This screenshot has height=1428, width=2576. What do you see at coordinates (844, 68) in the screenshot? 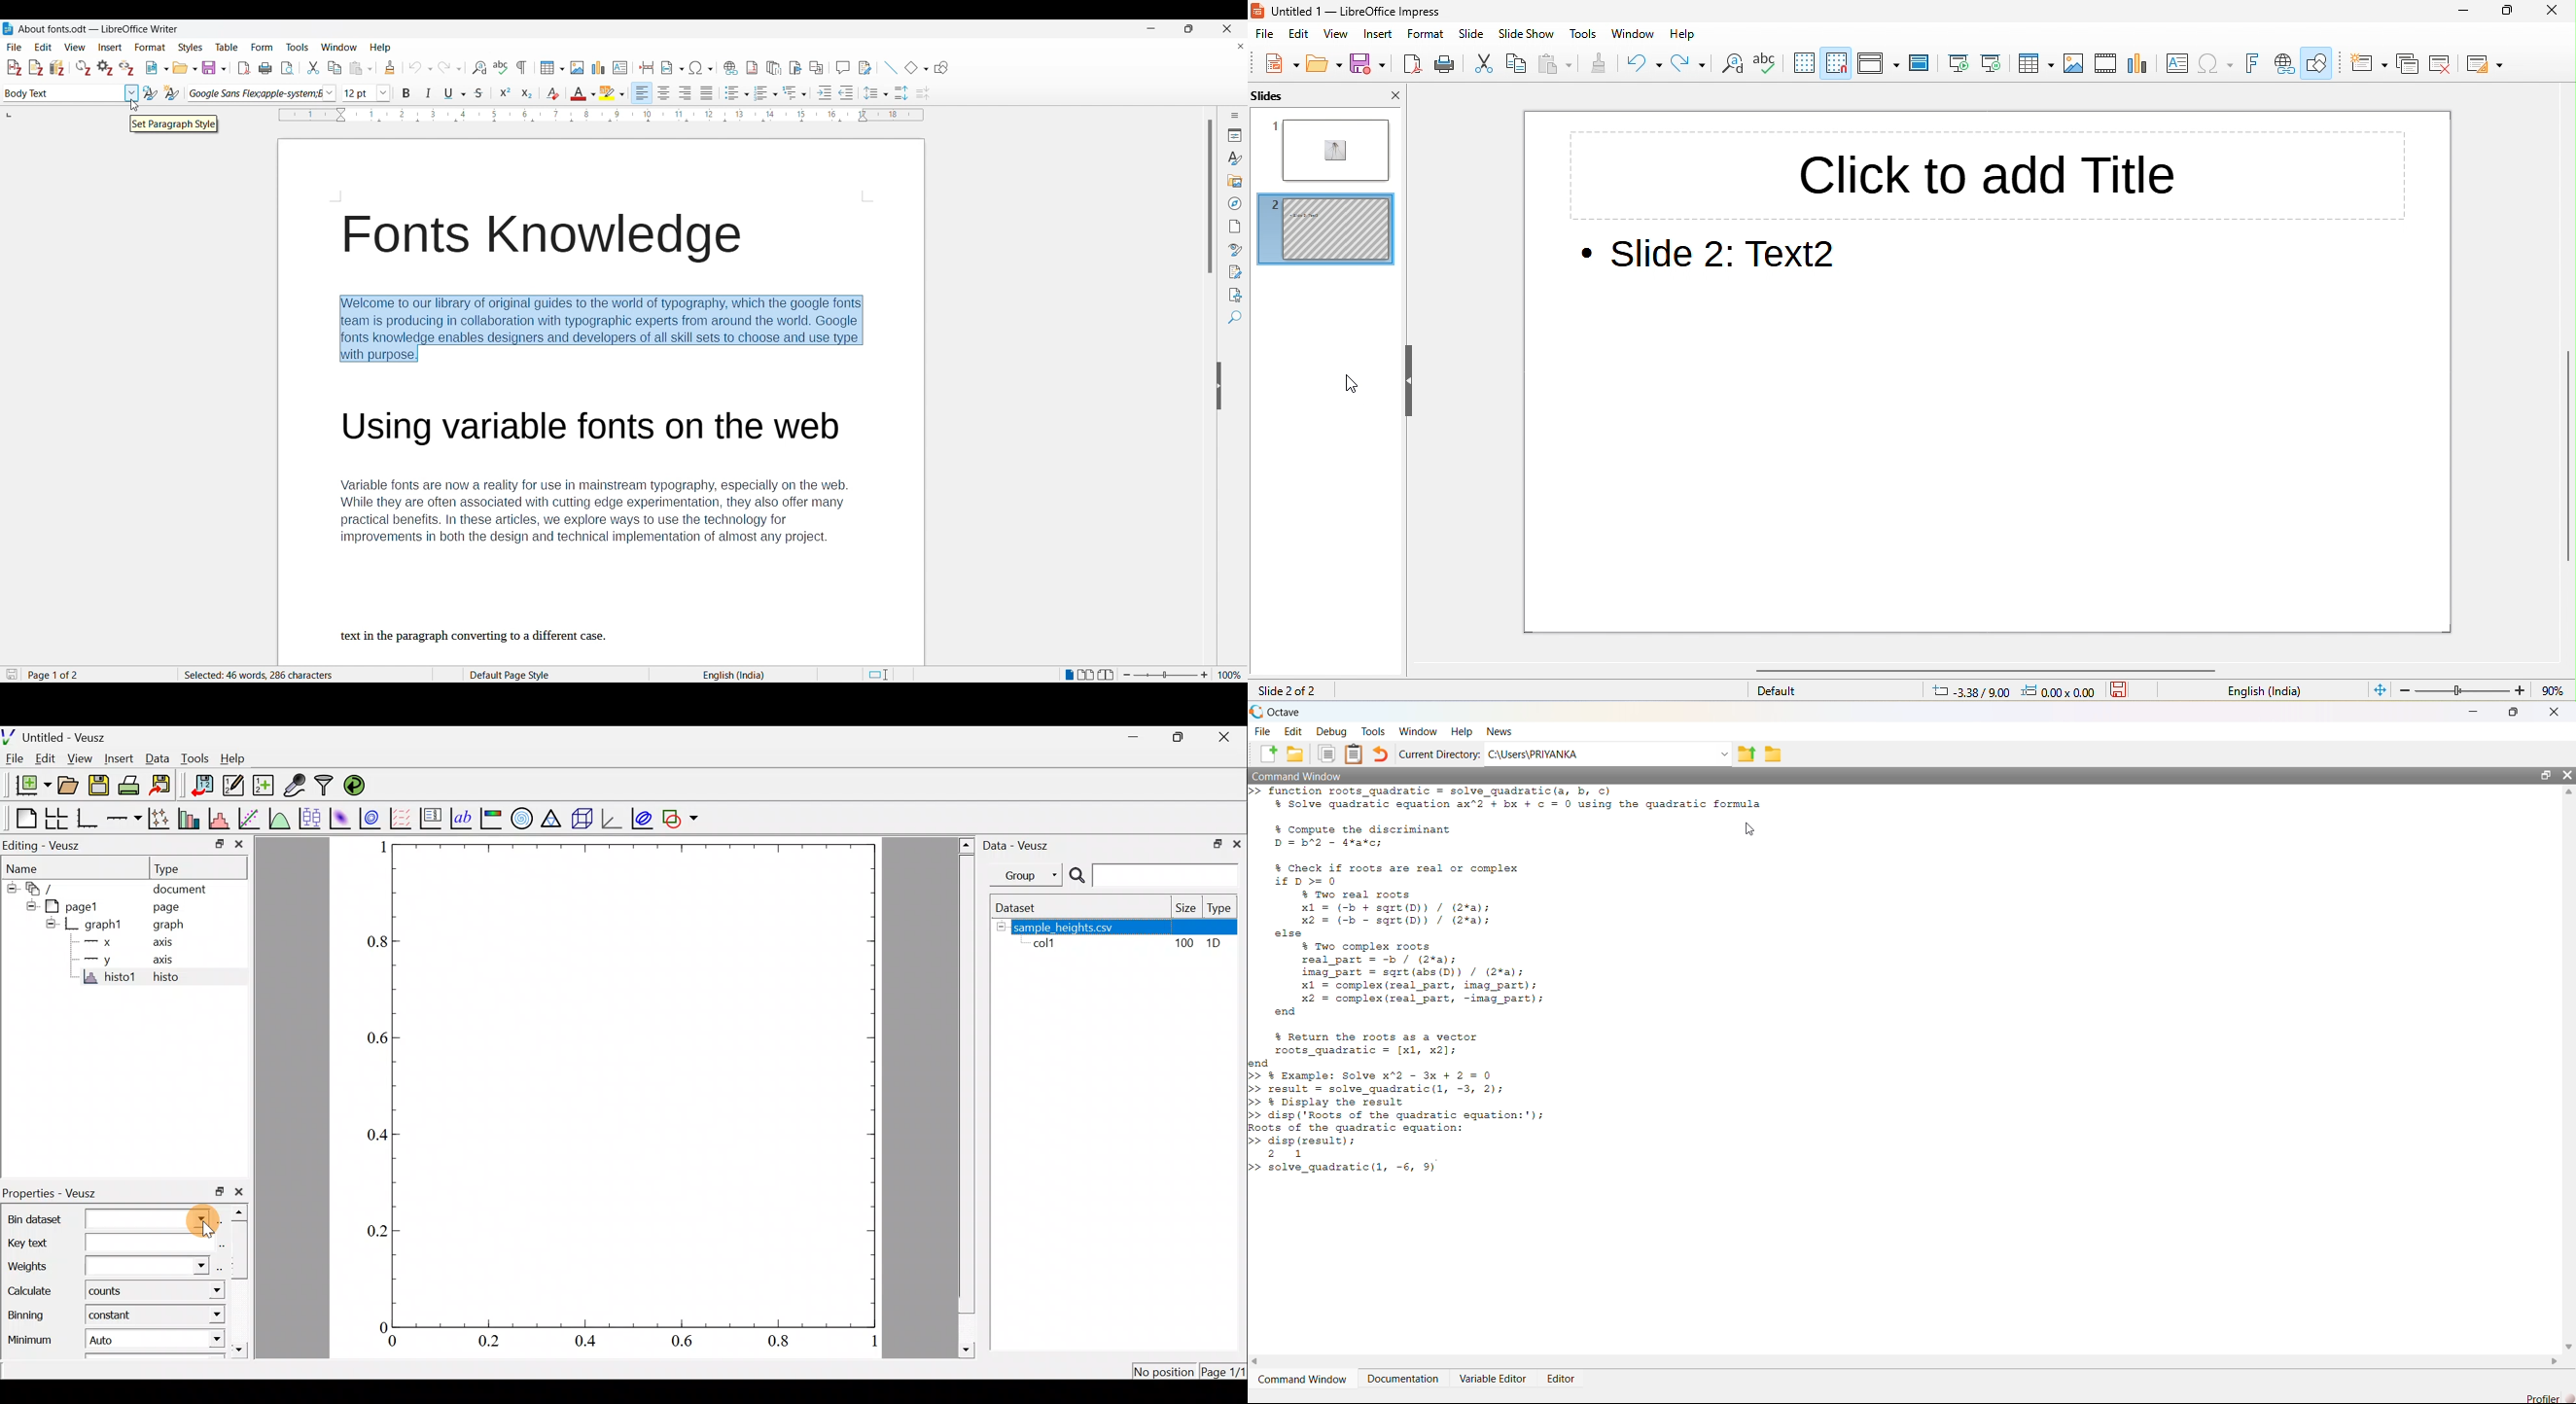
I see `Insert comment` at bounding box center [844, 68].